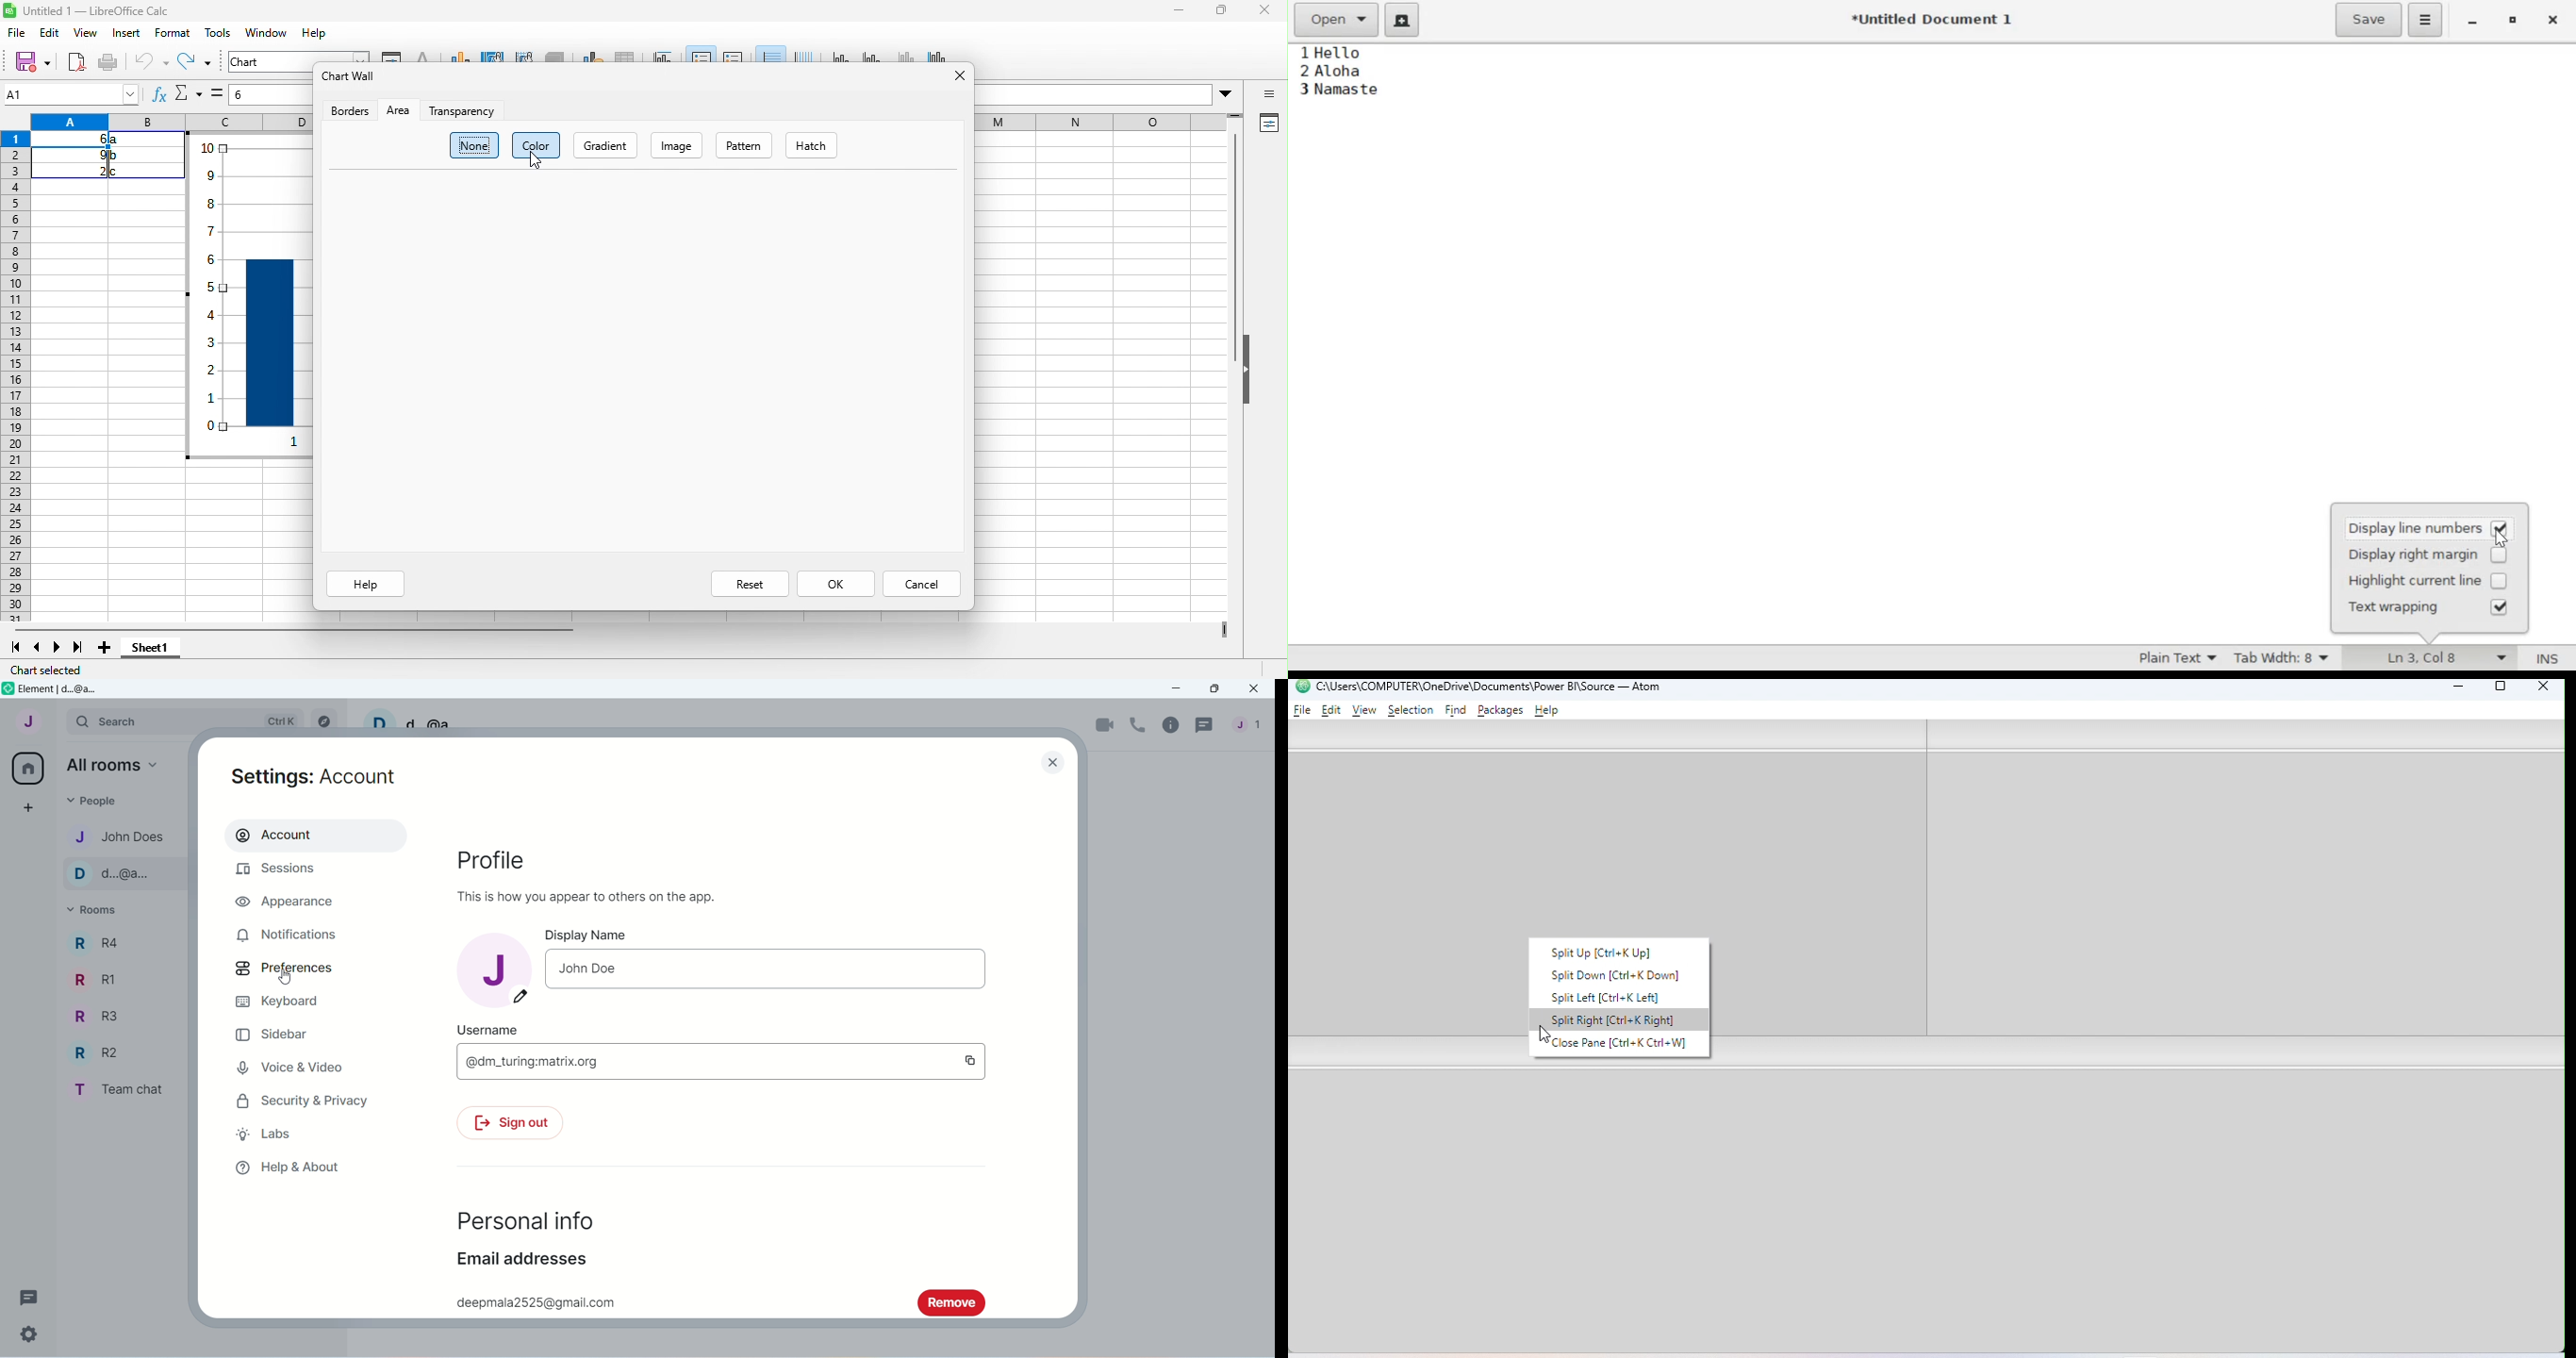 The width and height of the screenshot is (2576, 1372). What do you see at coordinates (829, 145) in the screenshot?
I see `hatch` at bounding box center [829, 145].